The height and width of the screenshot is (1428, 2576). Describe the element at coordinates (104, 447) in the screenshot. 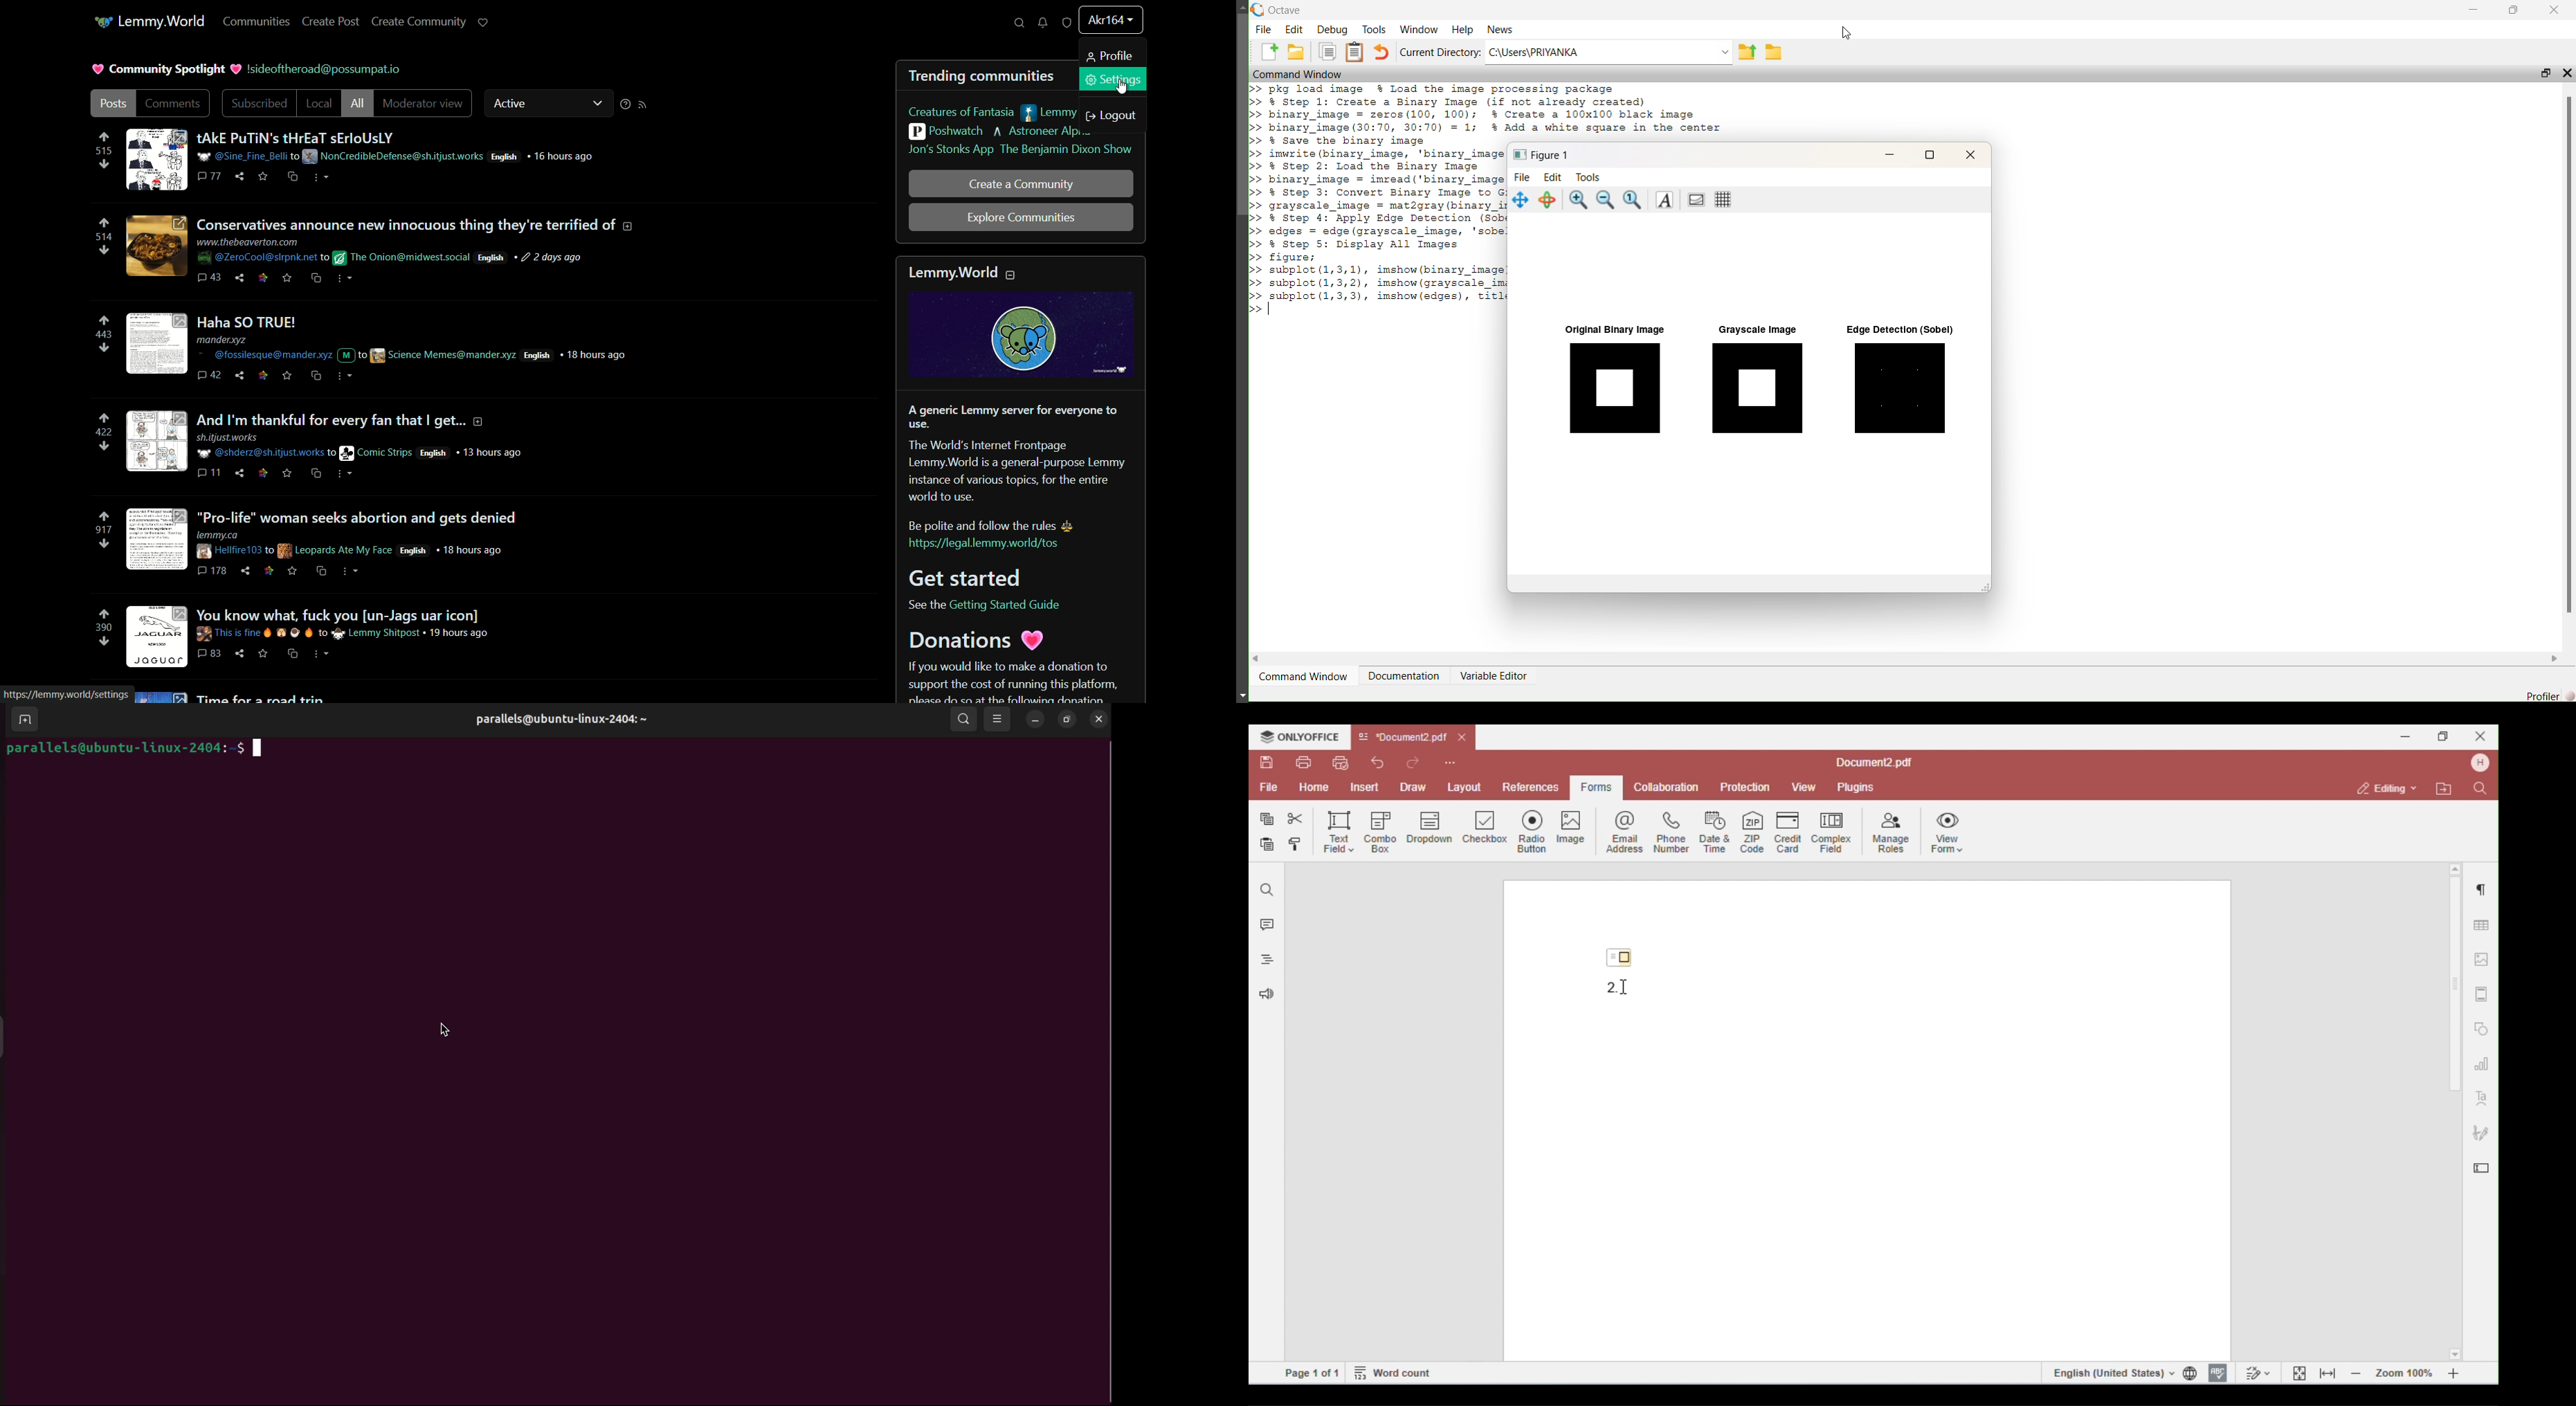

I see `downvote` at that location.